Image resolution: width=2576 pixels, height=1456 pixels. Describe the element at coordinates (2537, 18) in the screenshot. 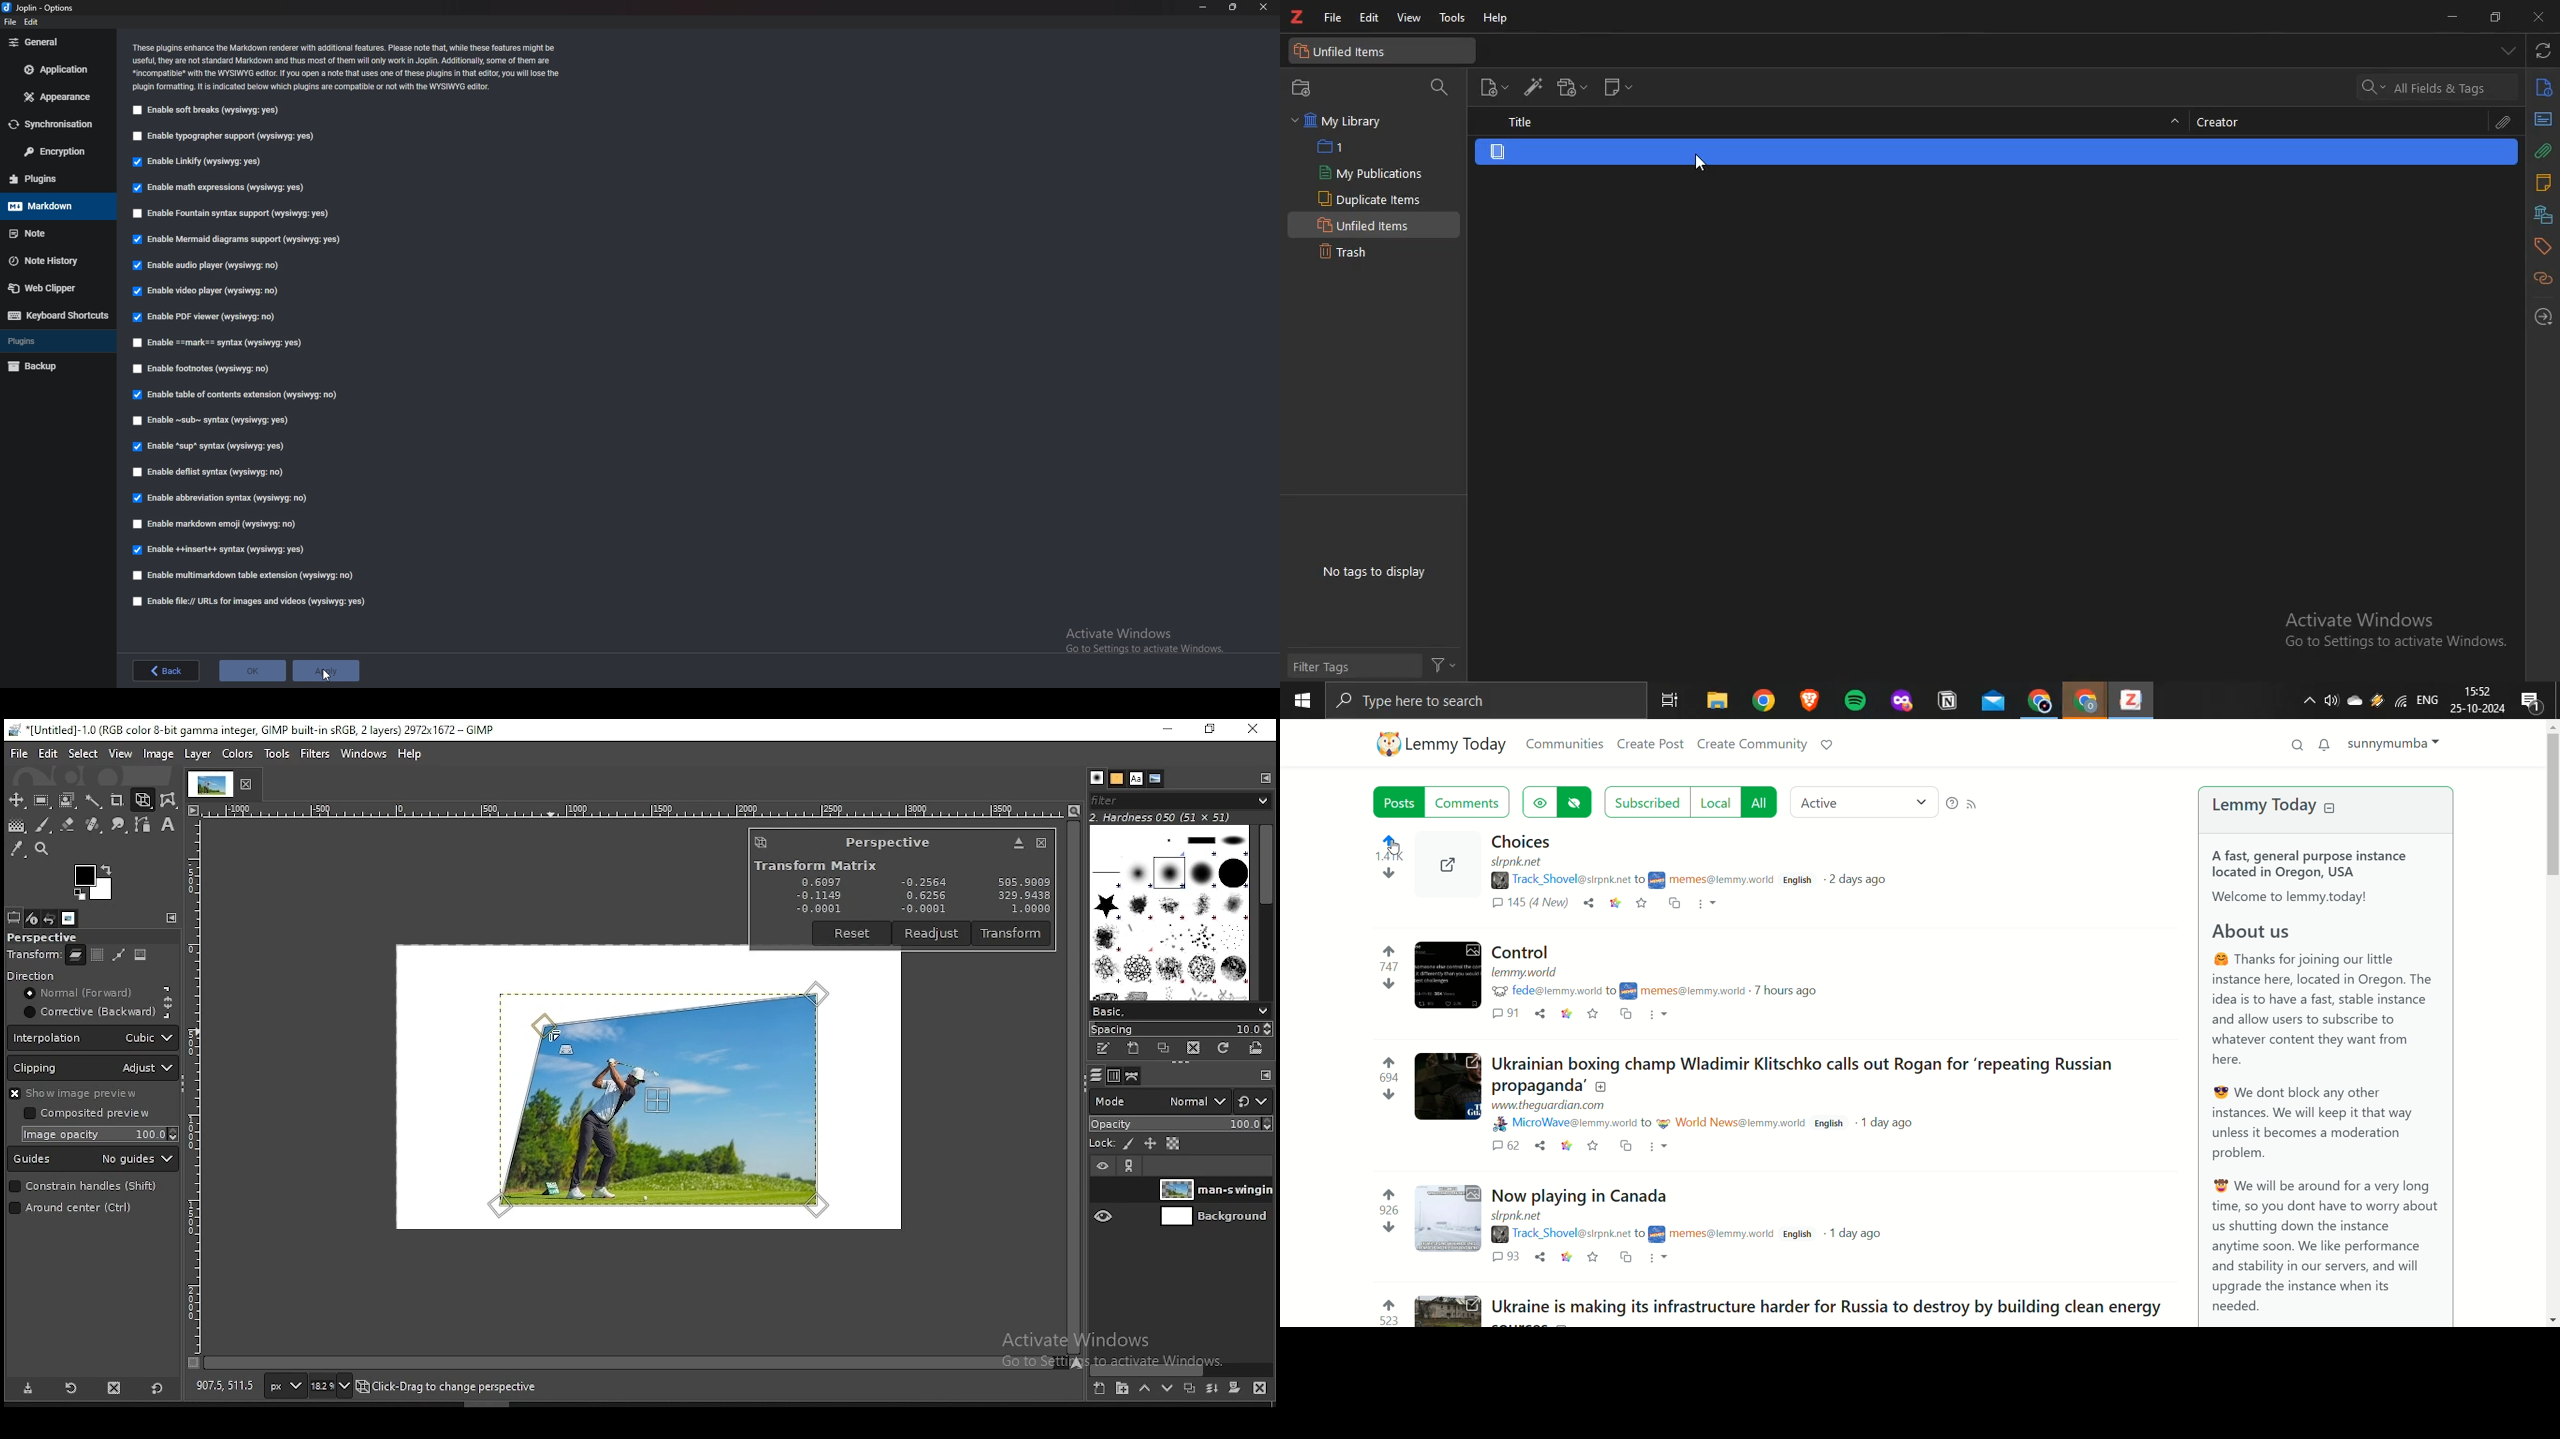

I see `close` at that location.